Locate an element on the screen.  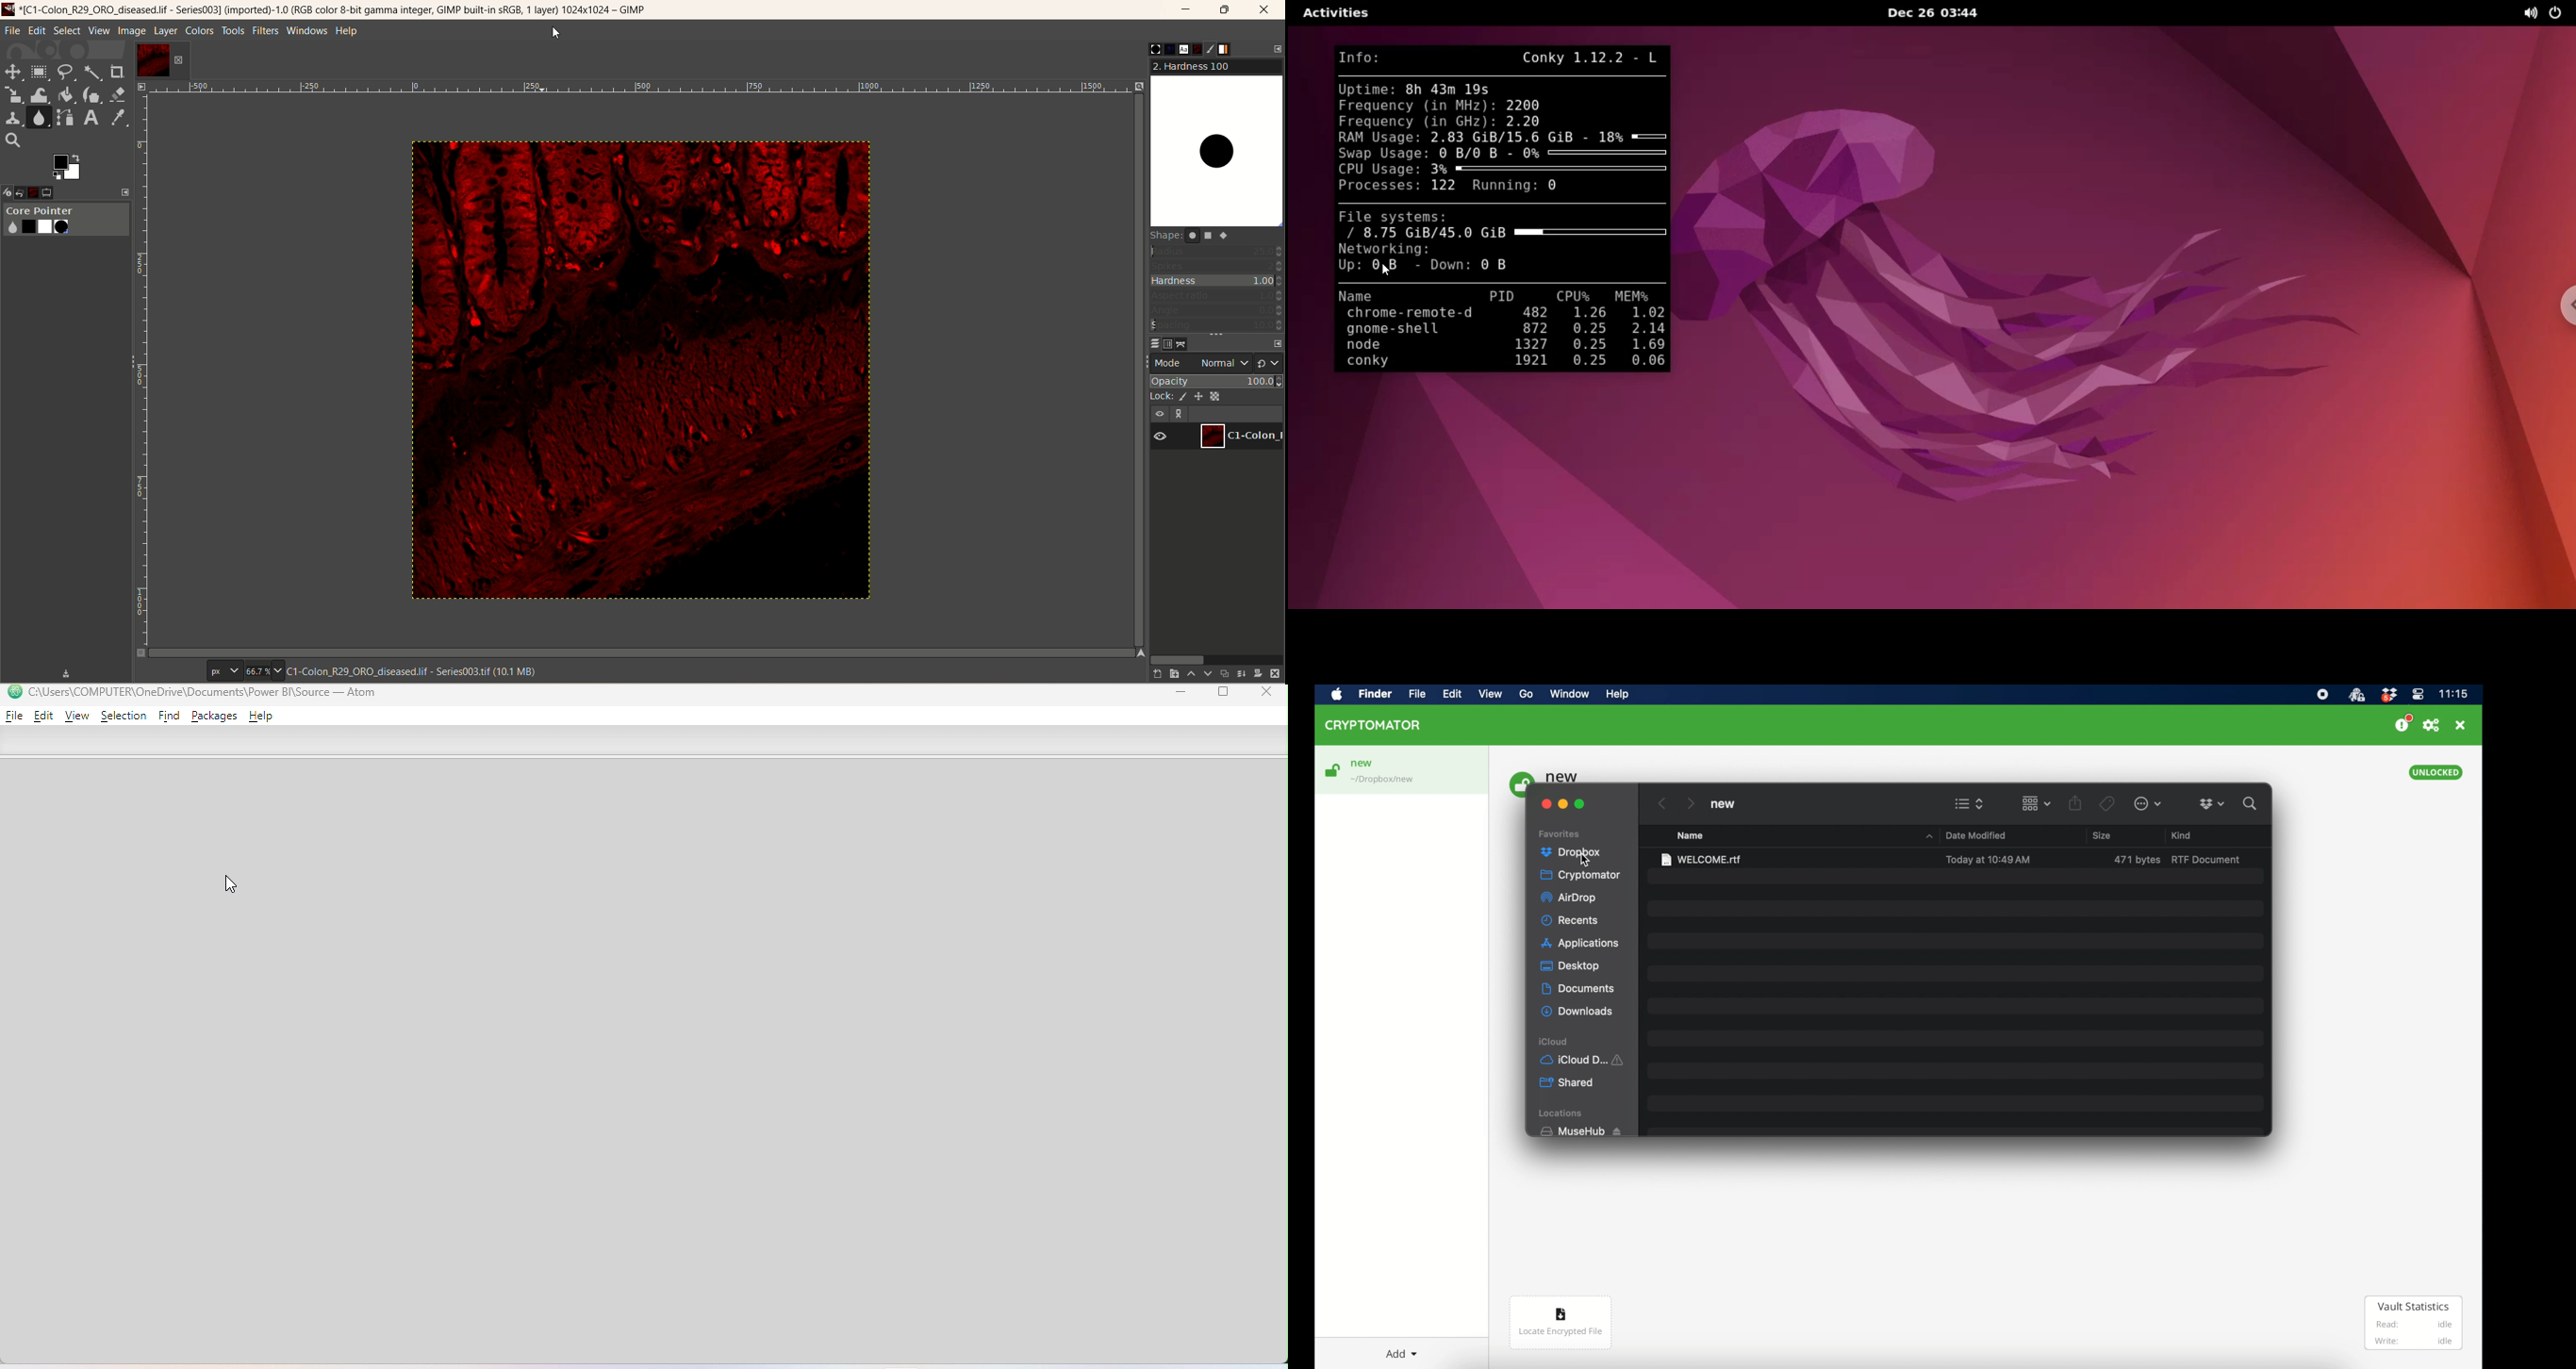
lock position and size is located at coordinates (1204, 395).